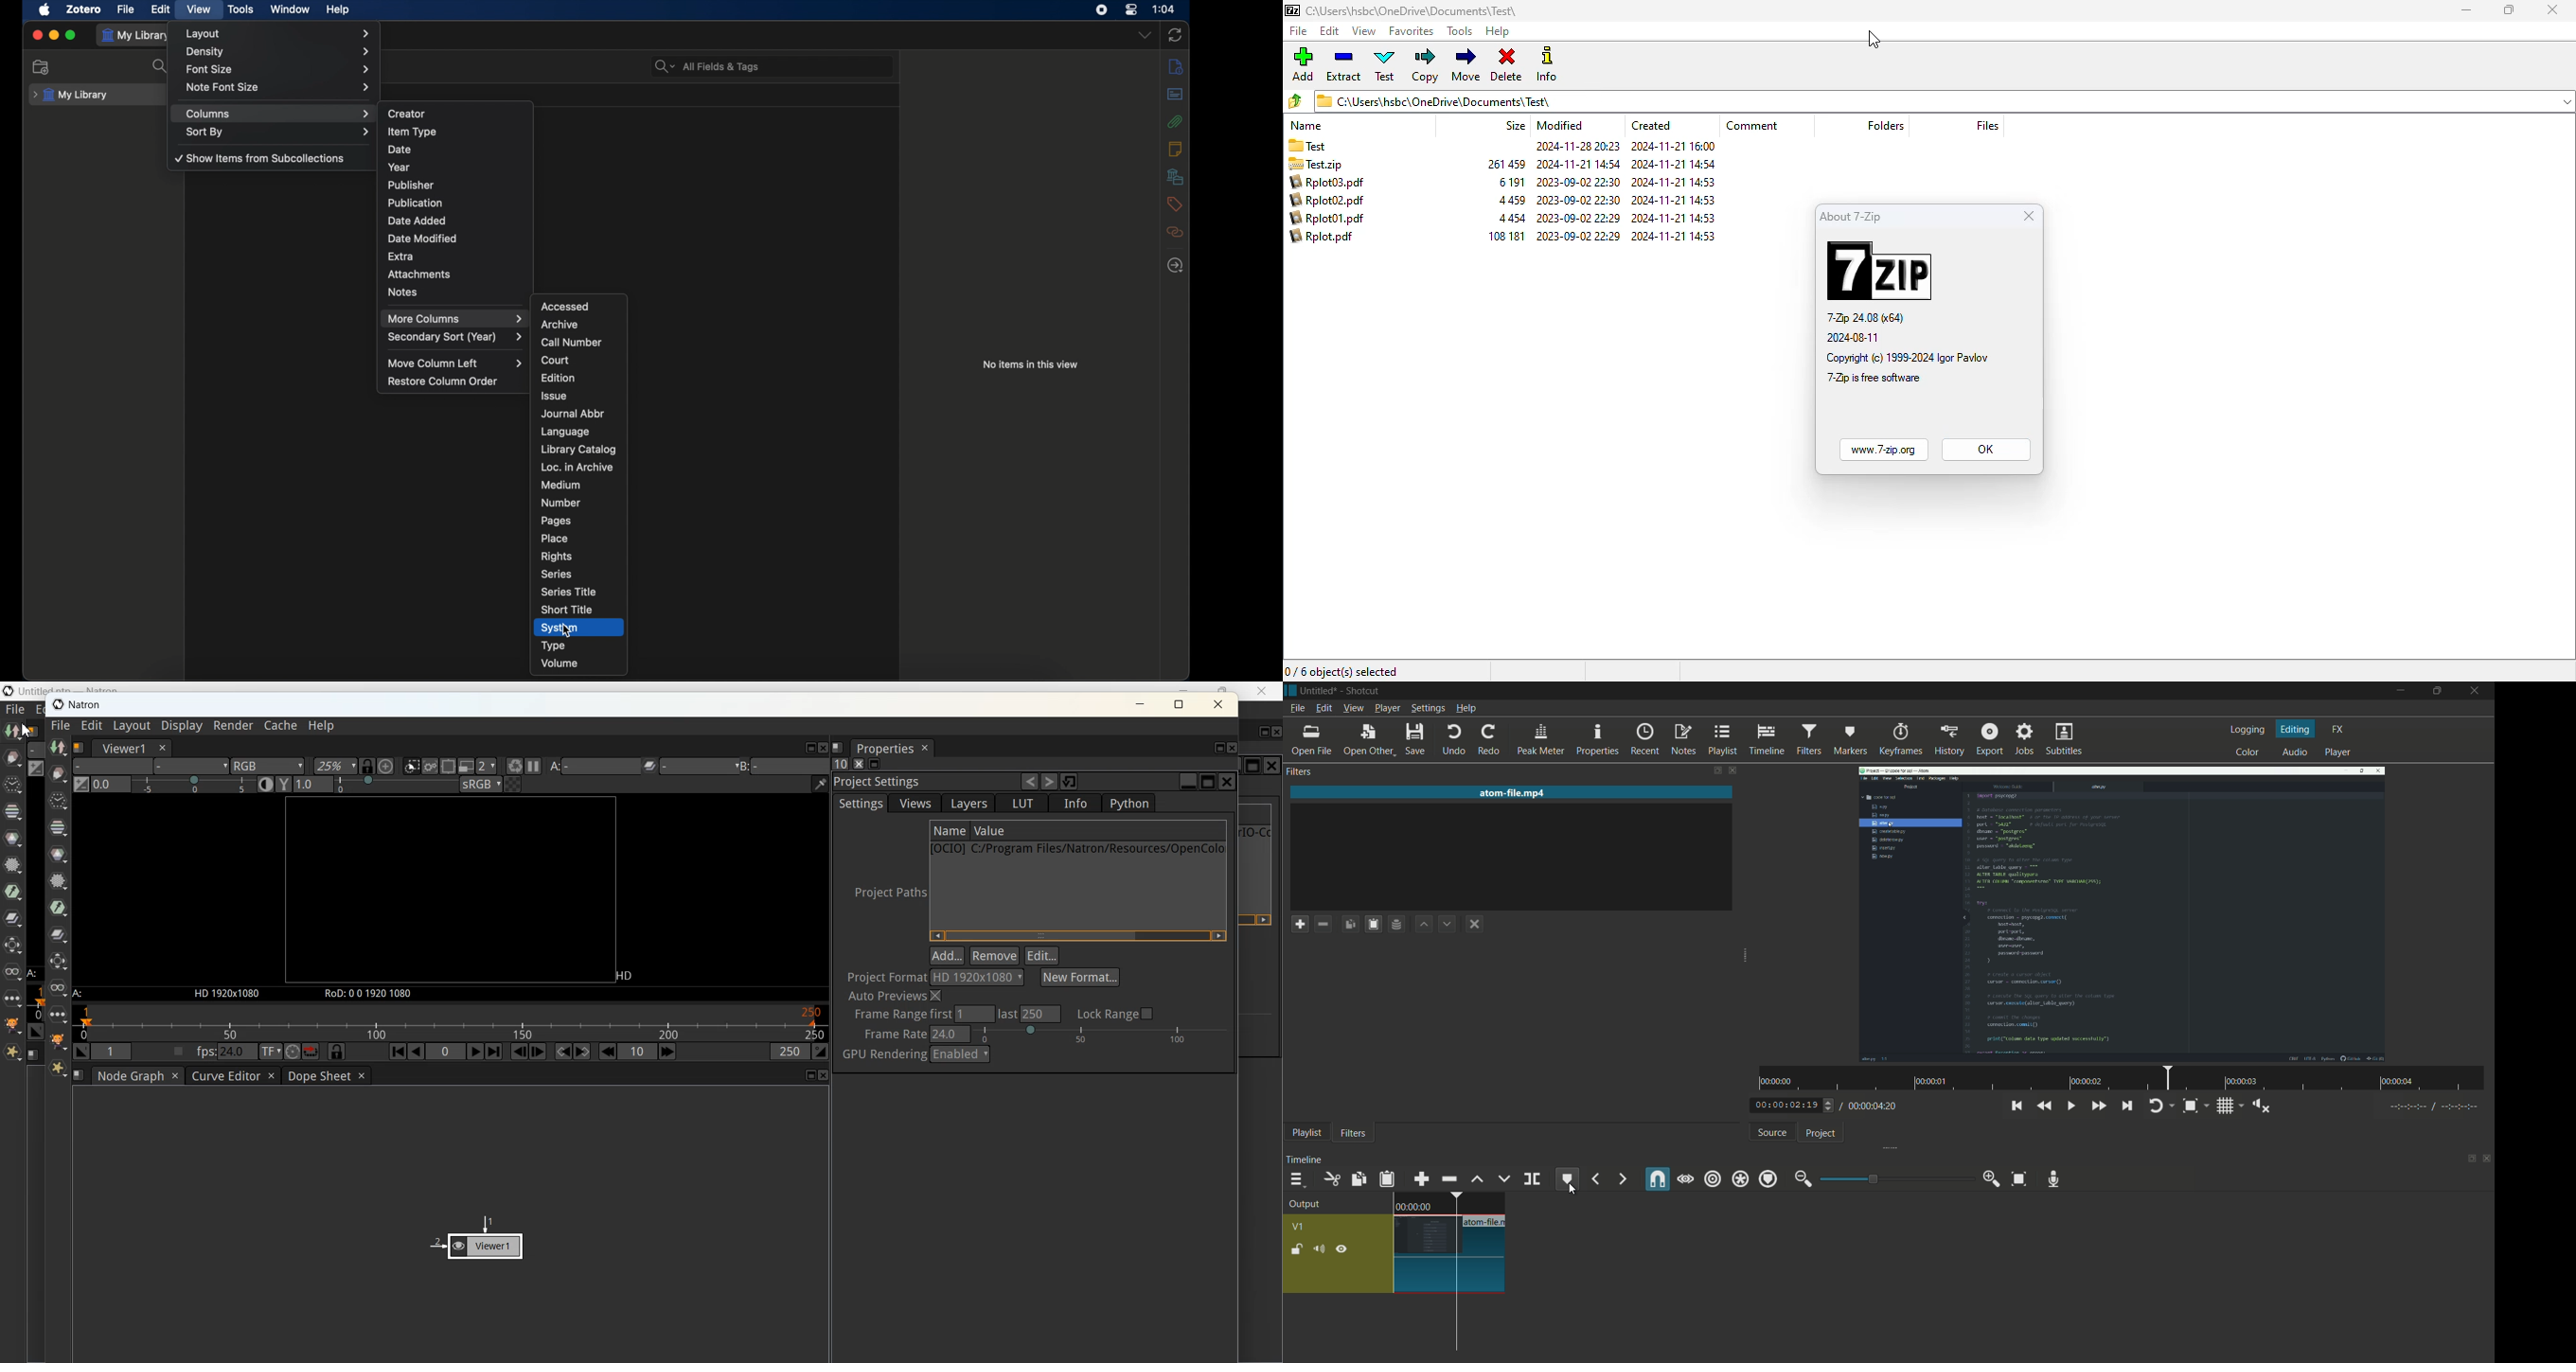 The width and height of the screenshot is (2576, 1372). I want to click on change layout, so click(1716, 770).